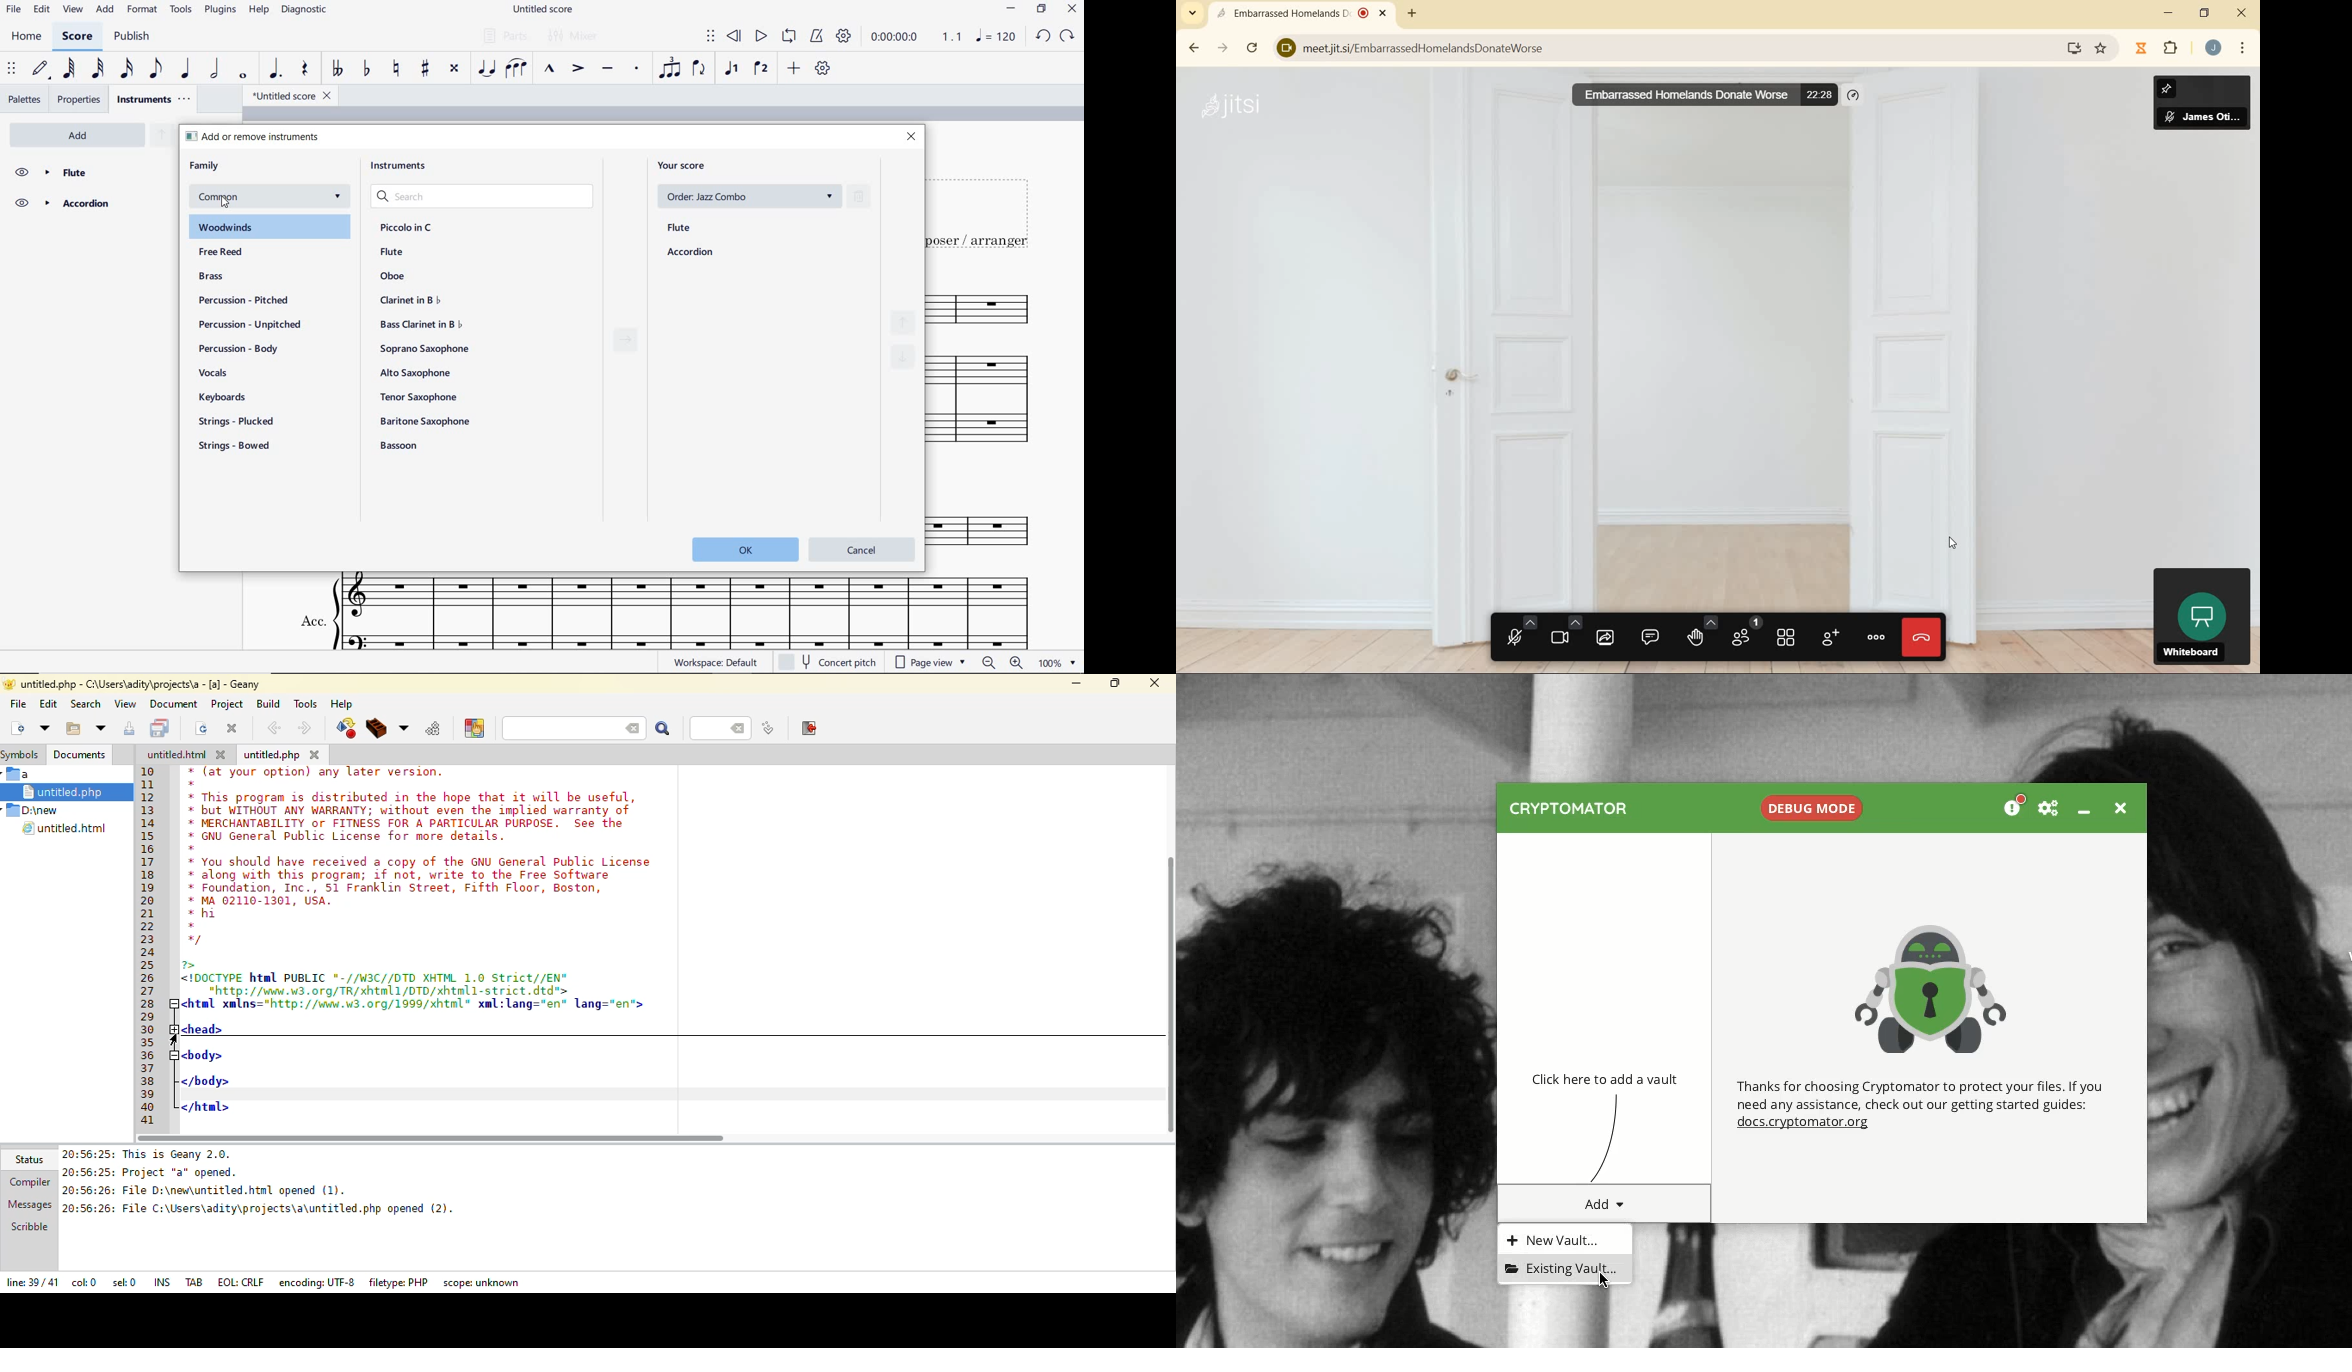 The height and width of the screenshot is (1372, 2352). What do you see at coordinates (793, 69) in the screenshot?
I see `add` at bounding box center [793, 69].